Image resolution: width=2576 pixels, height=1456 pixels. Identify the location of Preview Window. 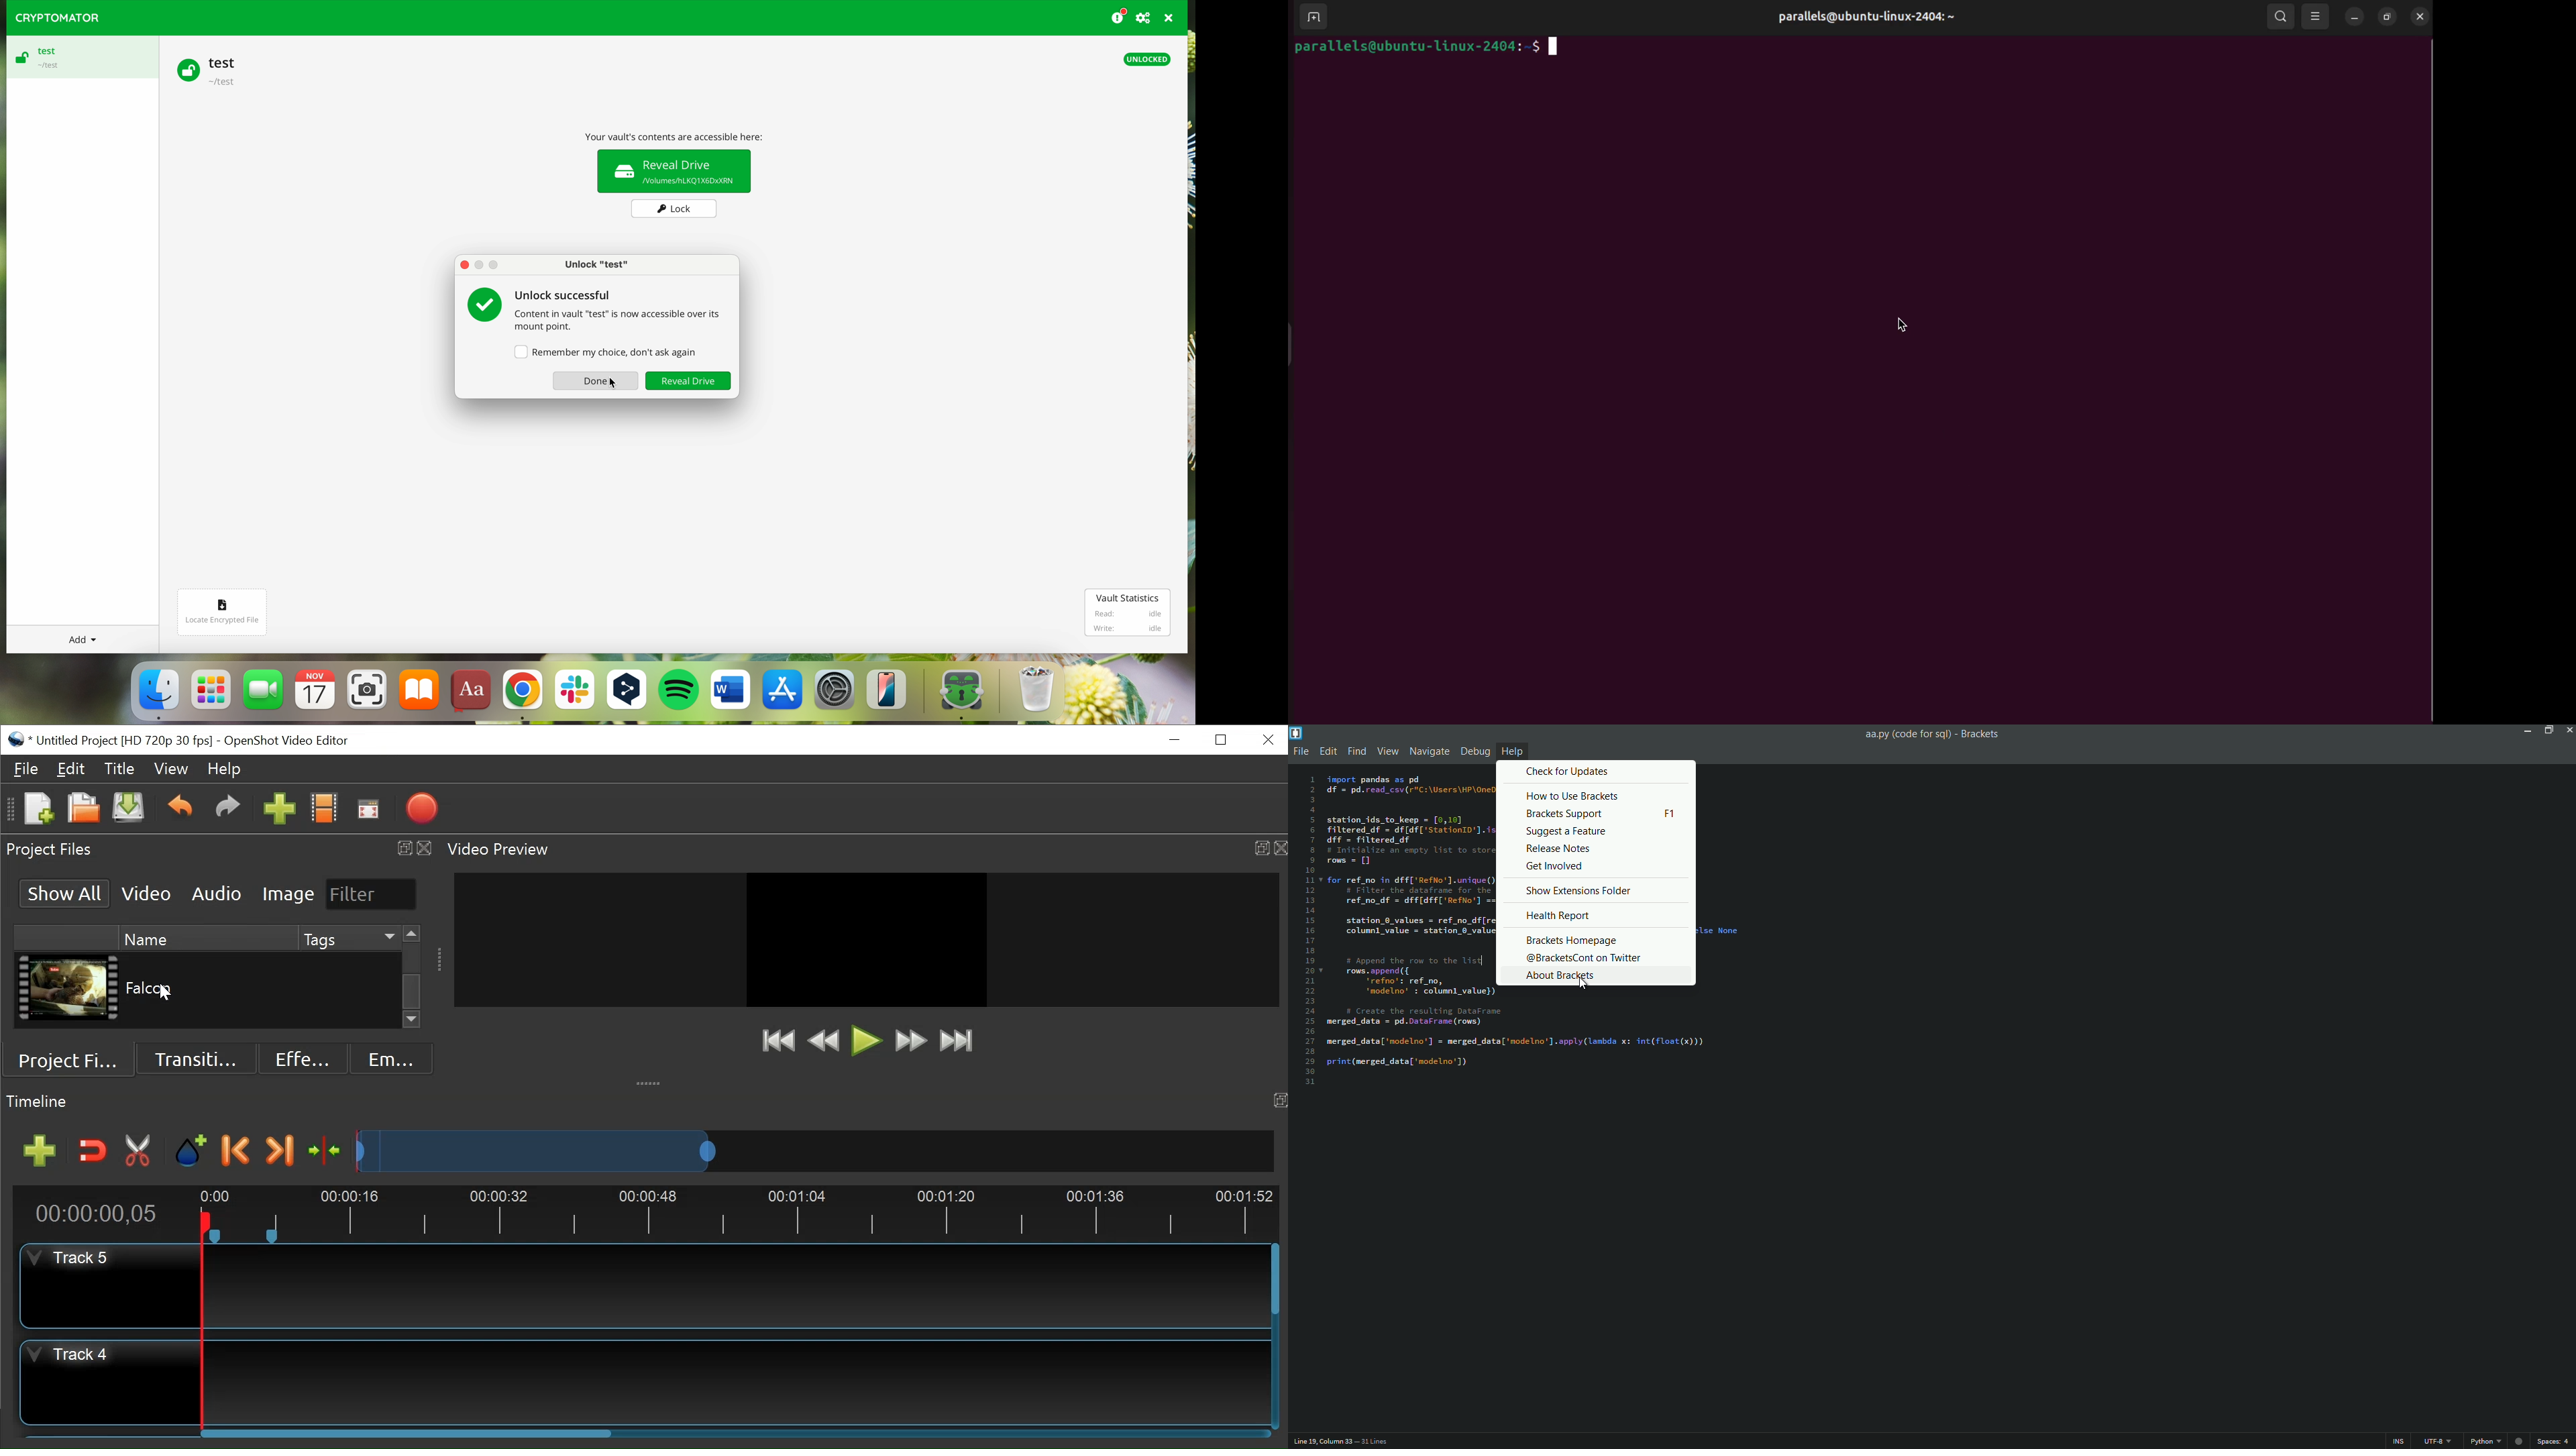
(866, 939).